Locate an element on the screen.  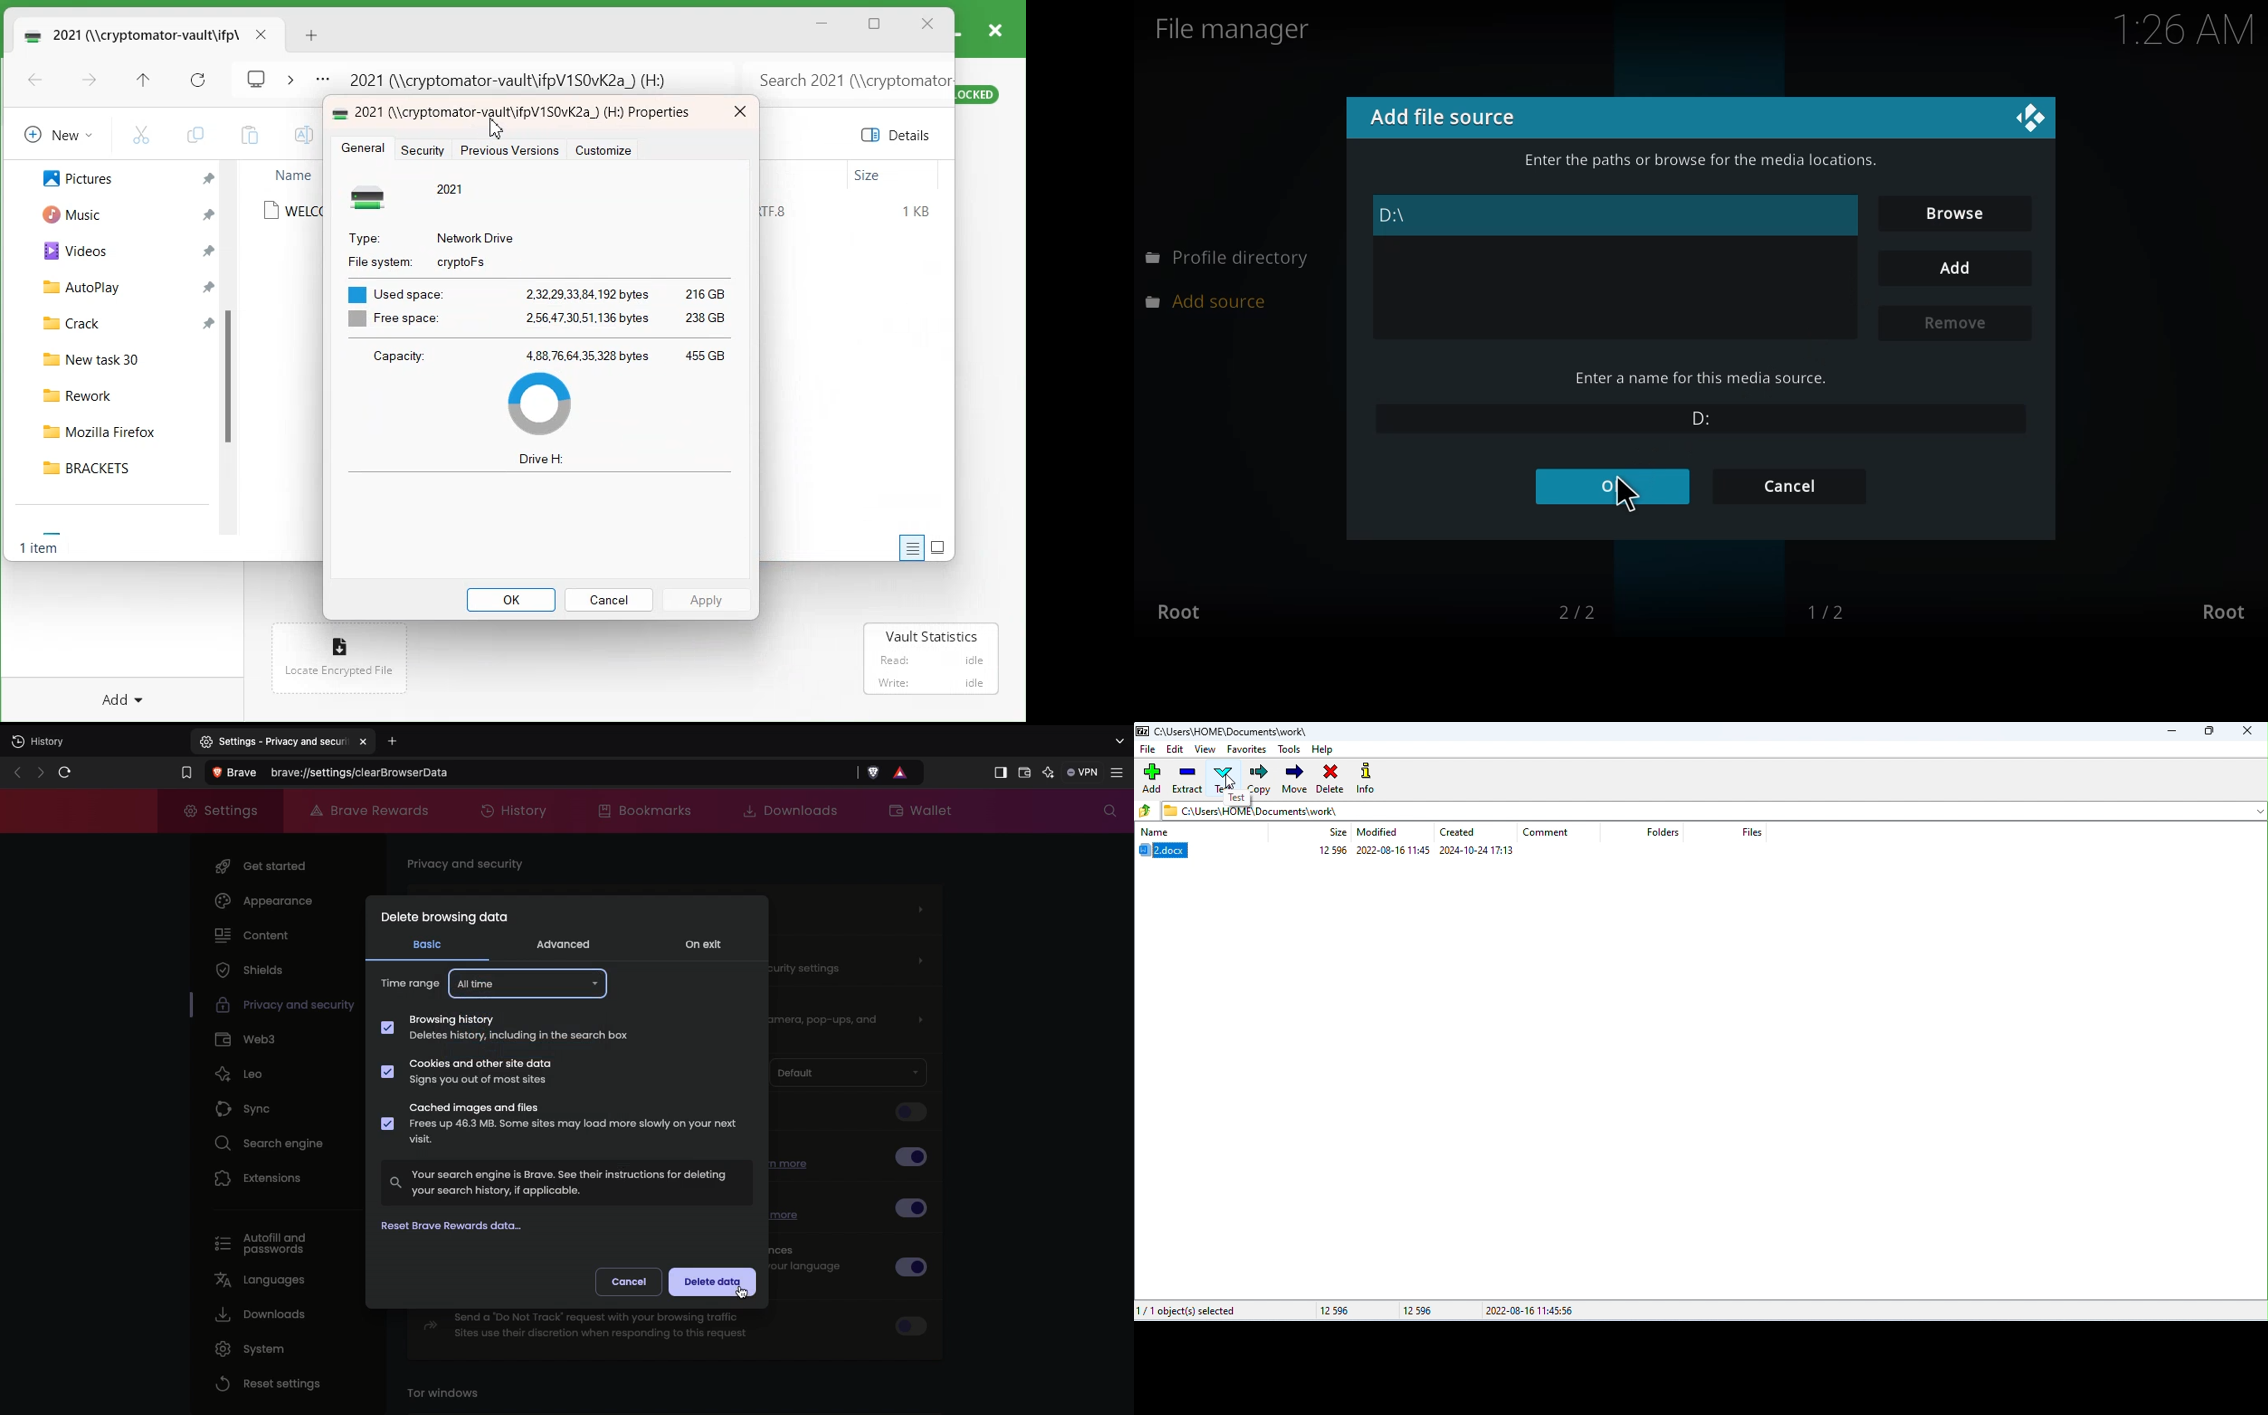
Cancel is located at coordinates (1791, 487).